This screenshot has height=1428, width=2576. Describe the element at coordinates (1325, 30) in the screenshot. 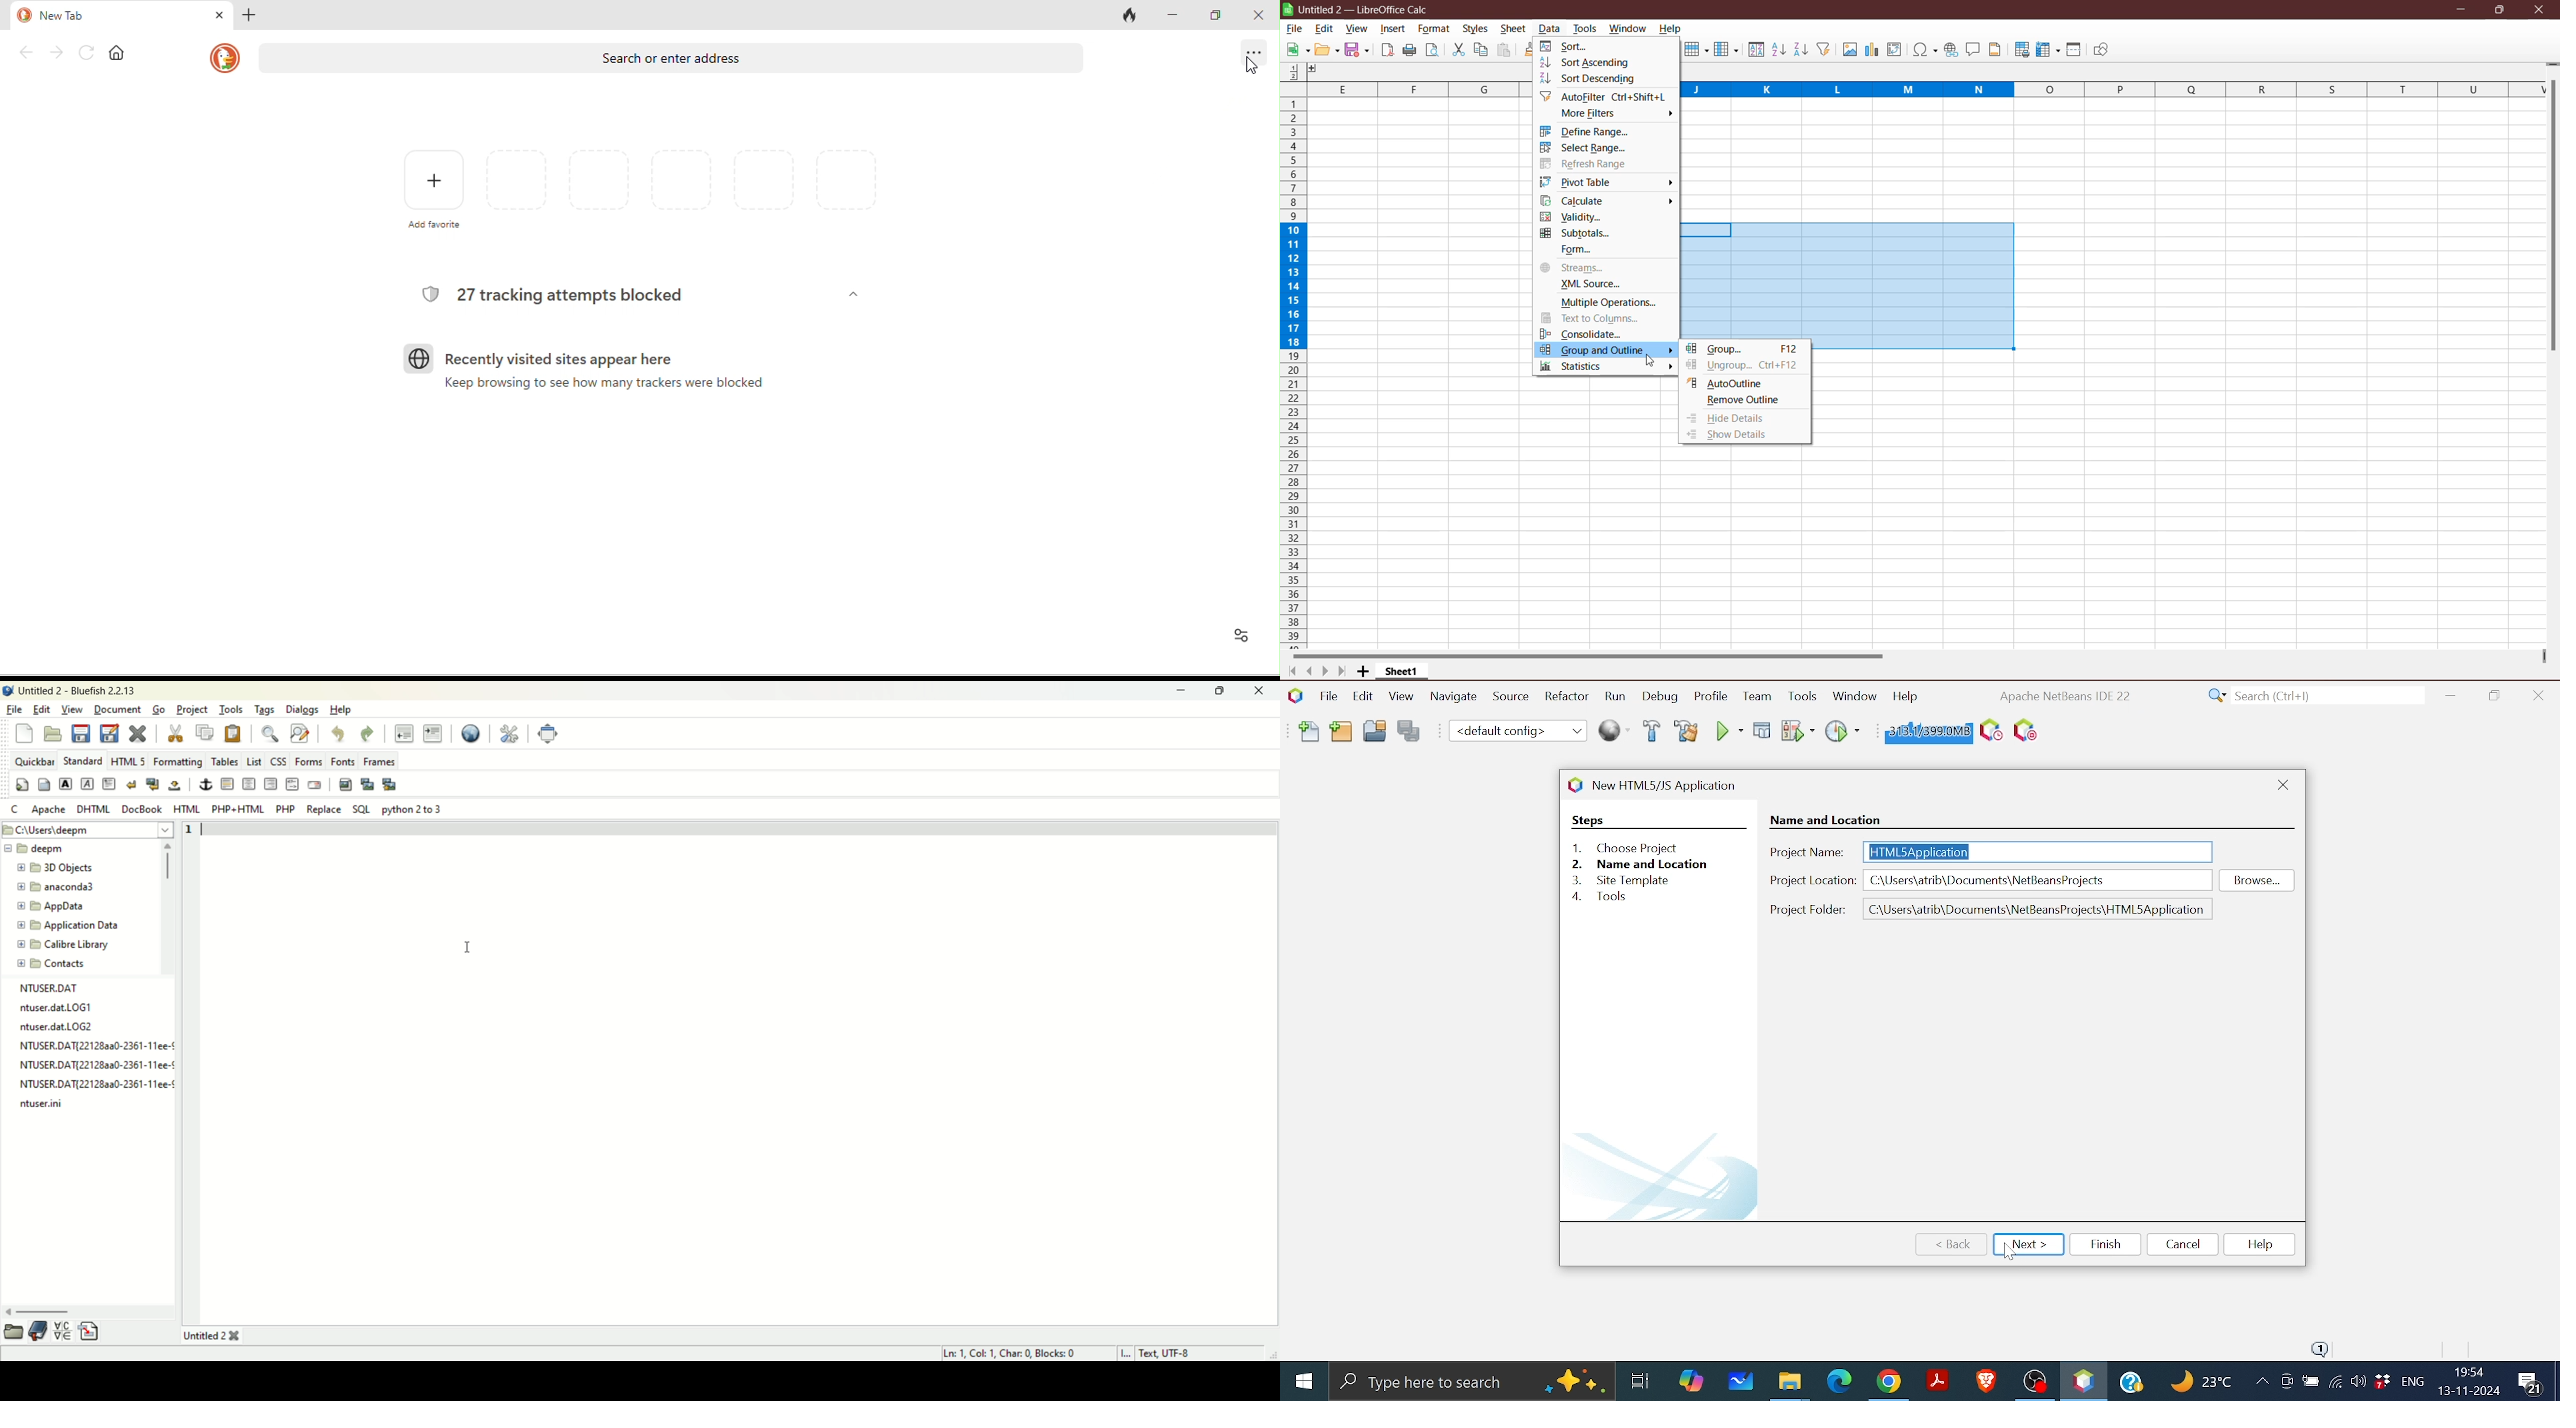

I see `Edit` at that location.